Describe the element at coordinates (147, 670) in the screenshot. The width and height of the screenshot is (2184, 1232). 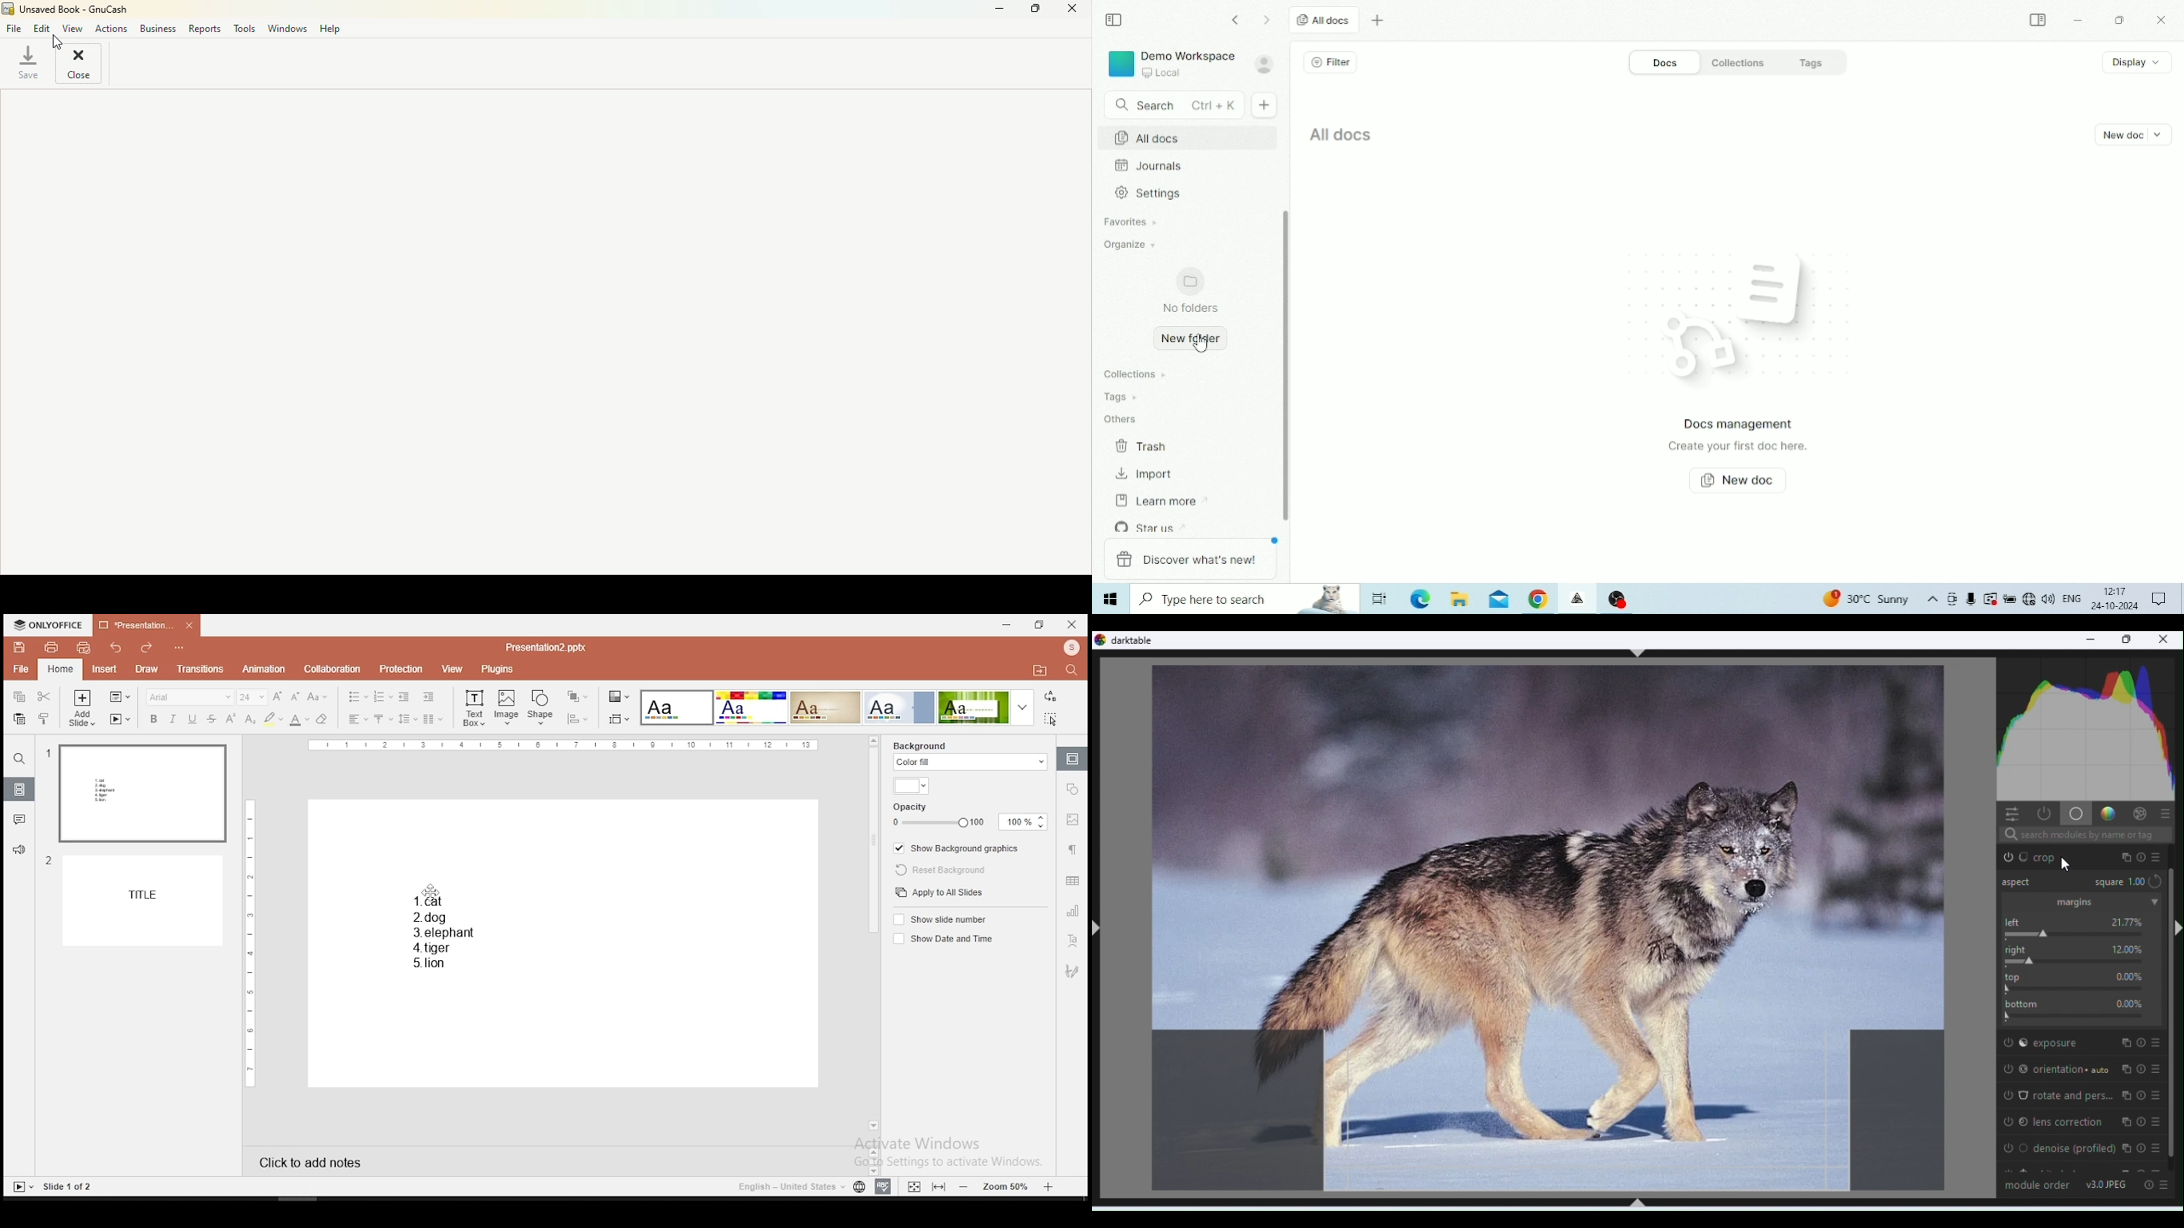
I see `draw` at that location.